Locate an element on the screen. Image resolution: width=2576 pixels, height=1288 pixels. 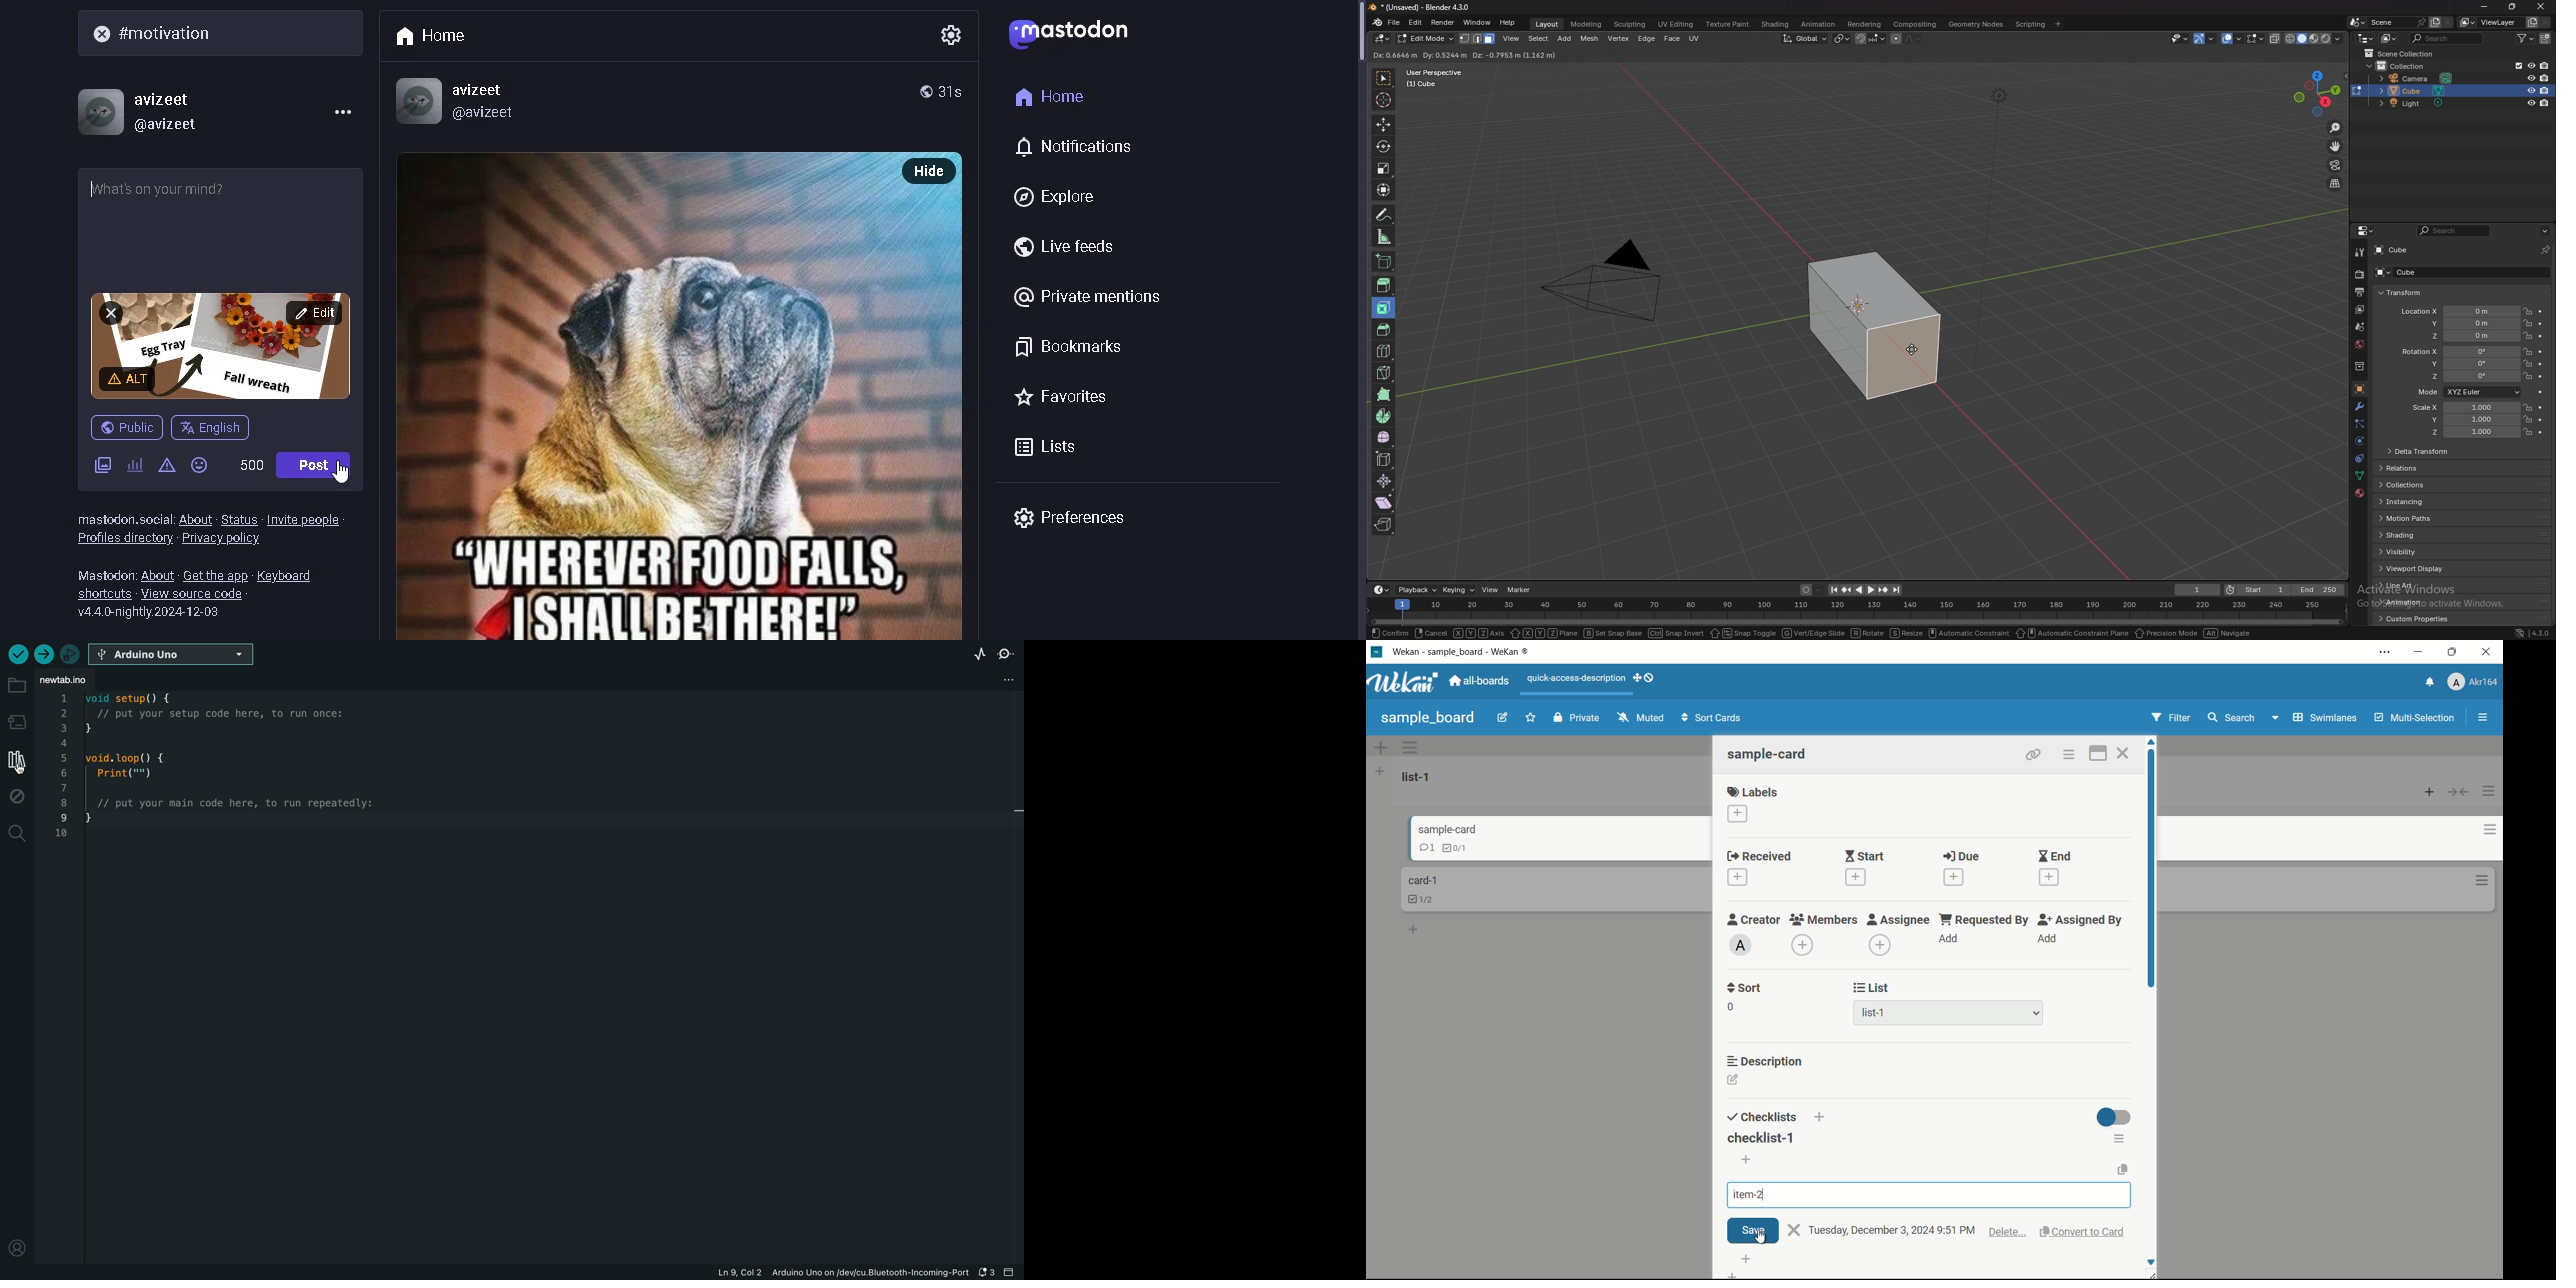
card actions is located at coordinates (2485, 829).